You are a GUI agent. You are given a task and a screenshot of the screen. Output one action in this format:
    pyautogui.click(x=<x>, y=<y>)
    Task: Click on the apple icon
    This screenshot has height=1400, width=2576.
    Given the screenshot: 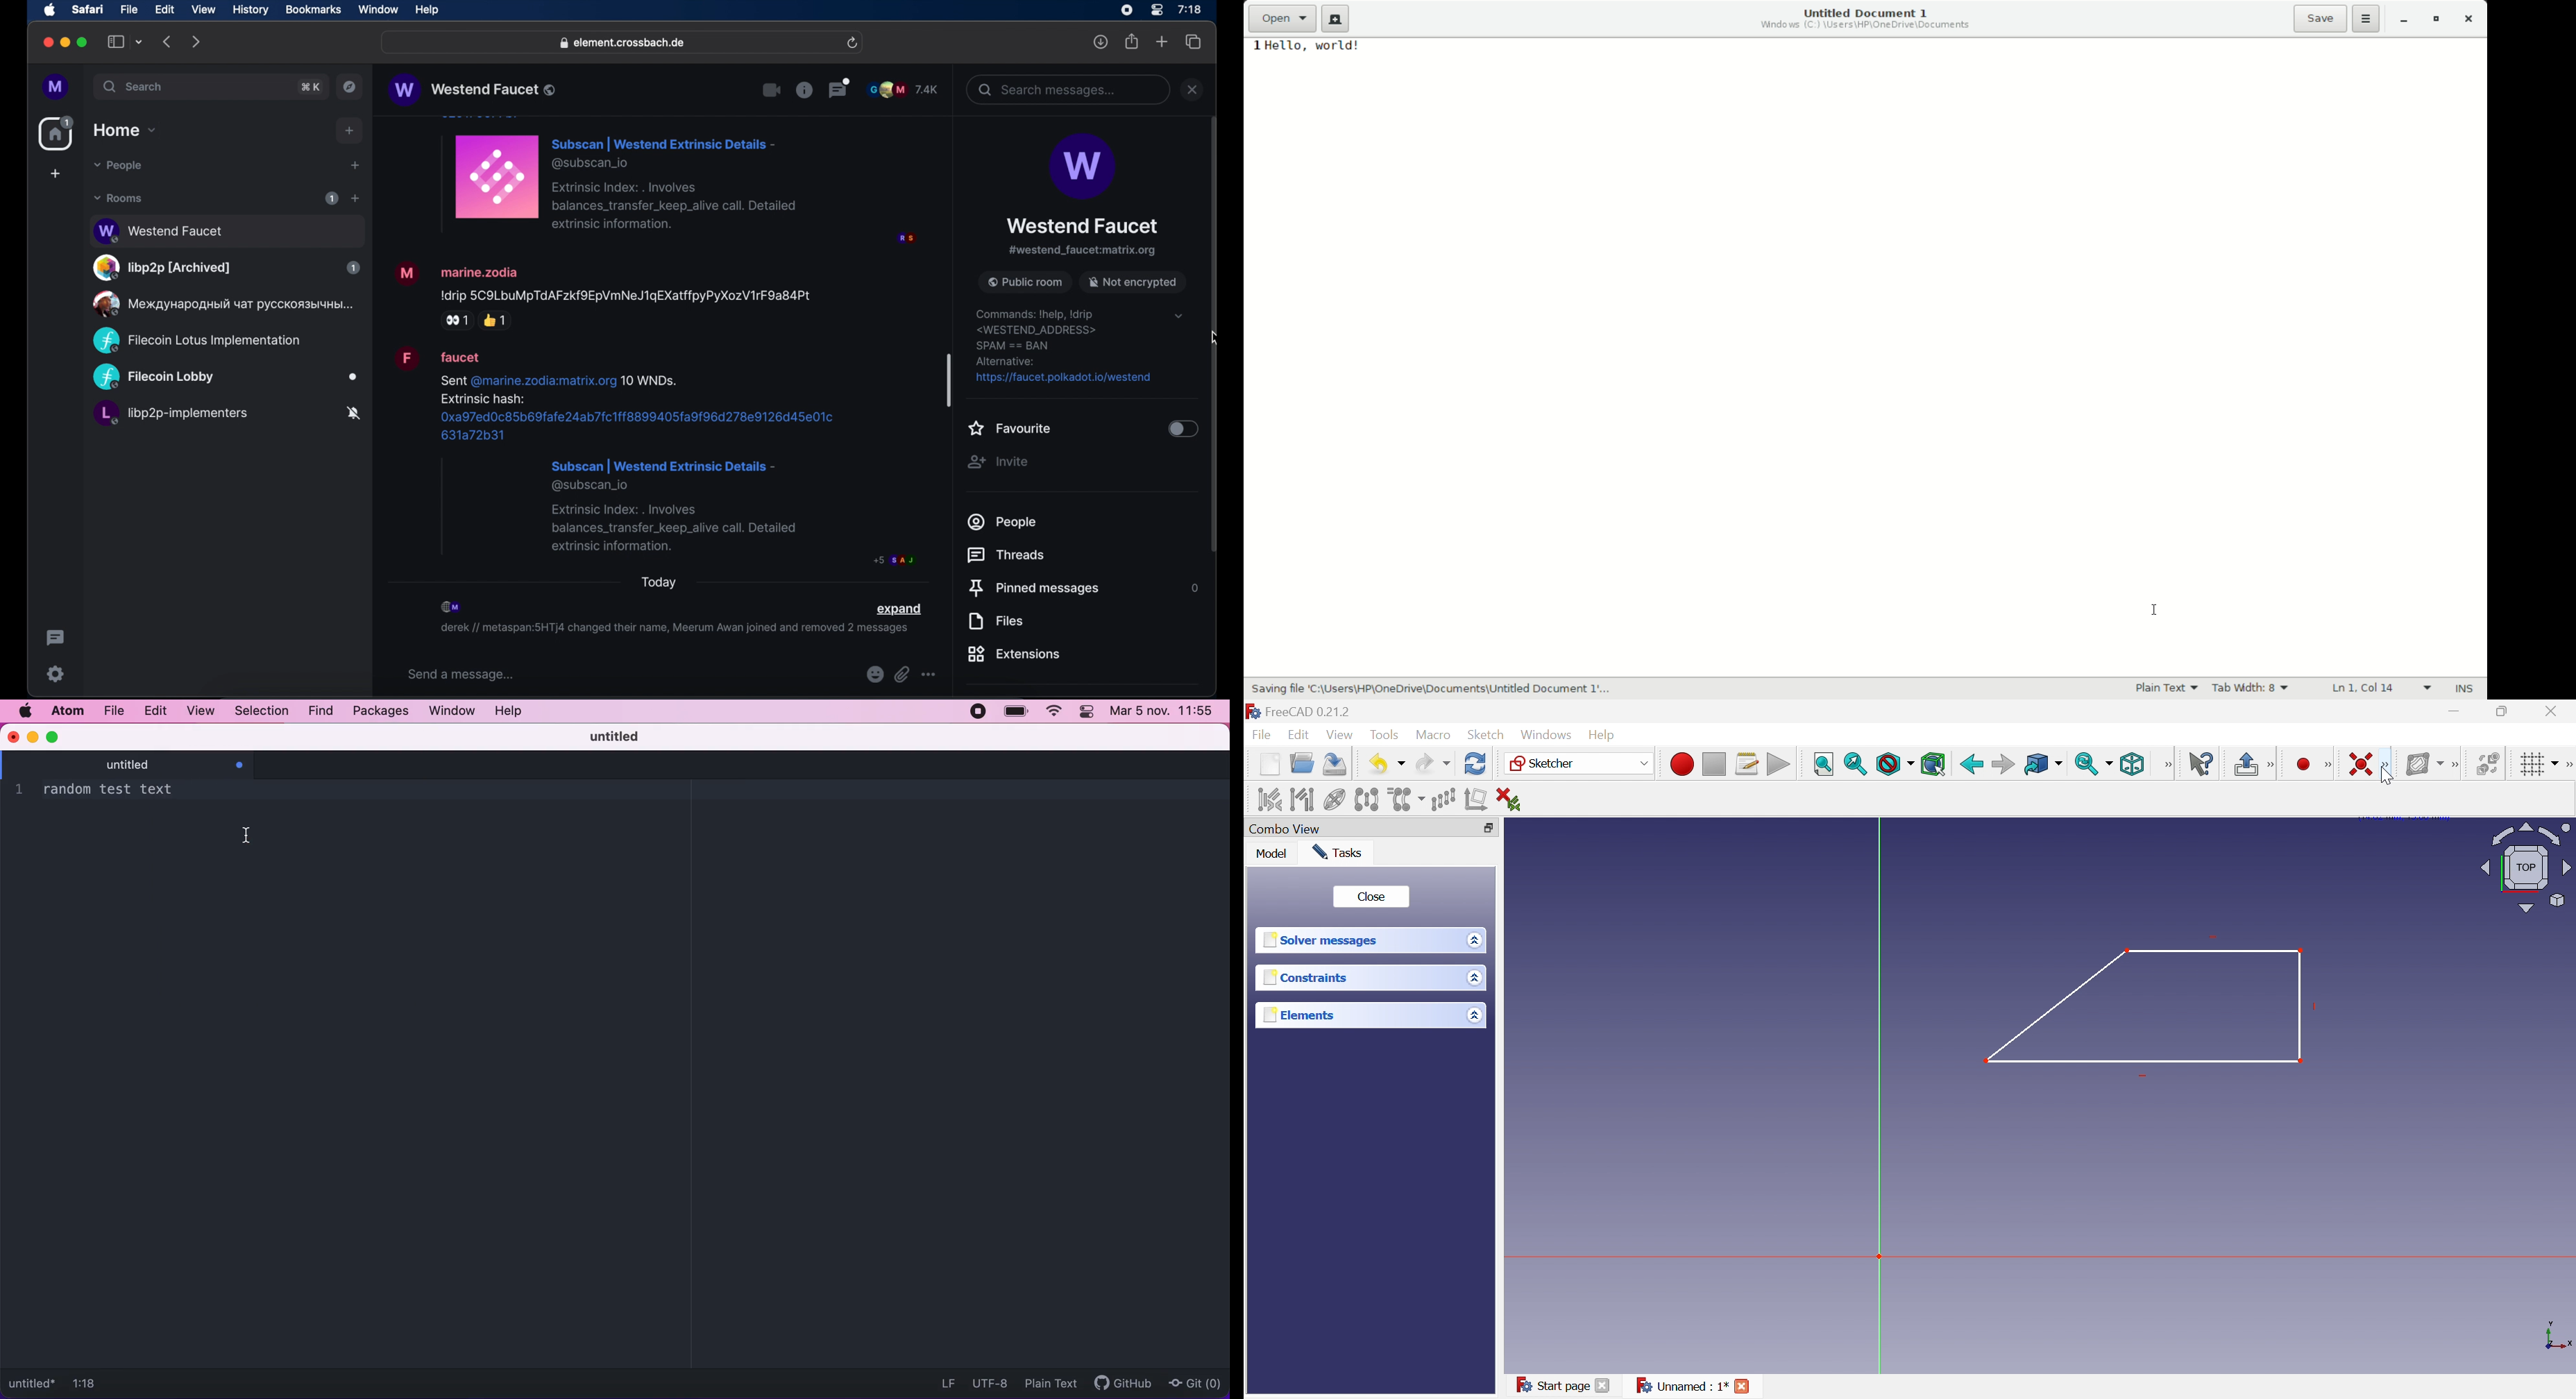 What is the action you would take?
    pyautogui.click(x=50, y=10)
    